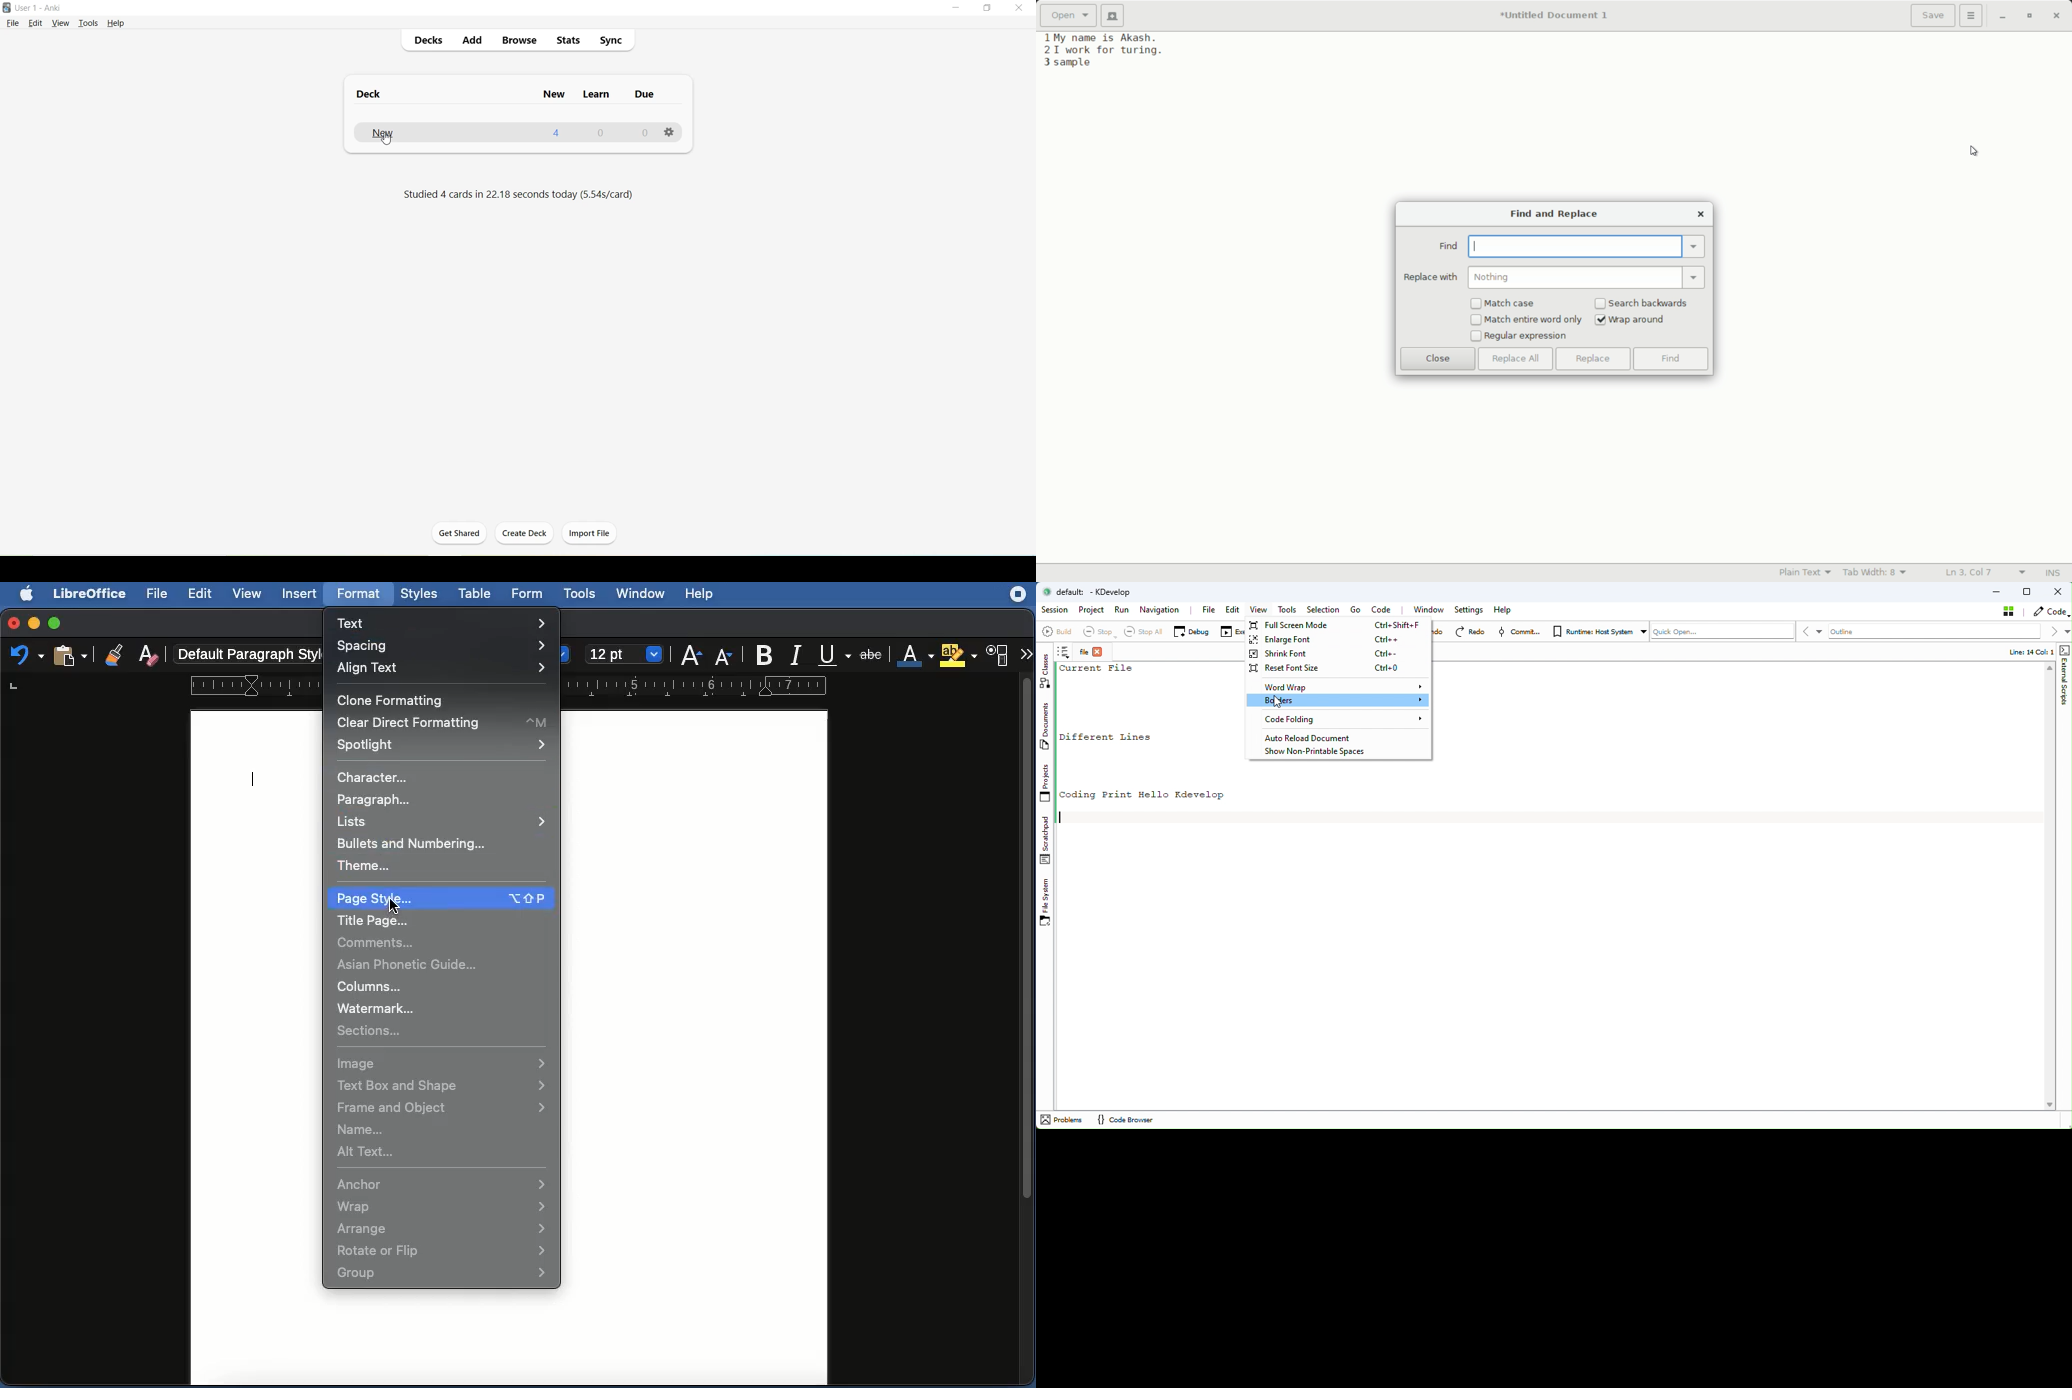  What do you see at coordinates (642, 133) in the screenshot?
I see `0` at bounding box center [642, 133].